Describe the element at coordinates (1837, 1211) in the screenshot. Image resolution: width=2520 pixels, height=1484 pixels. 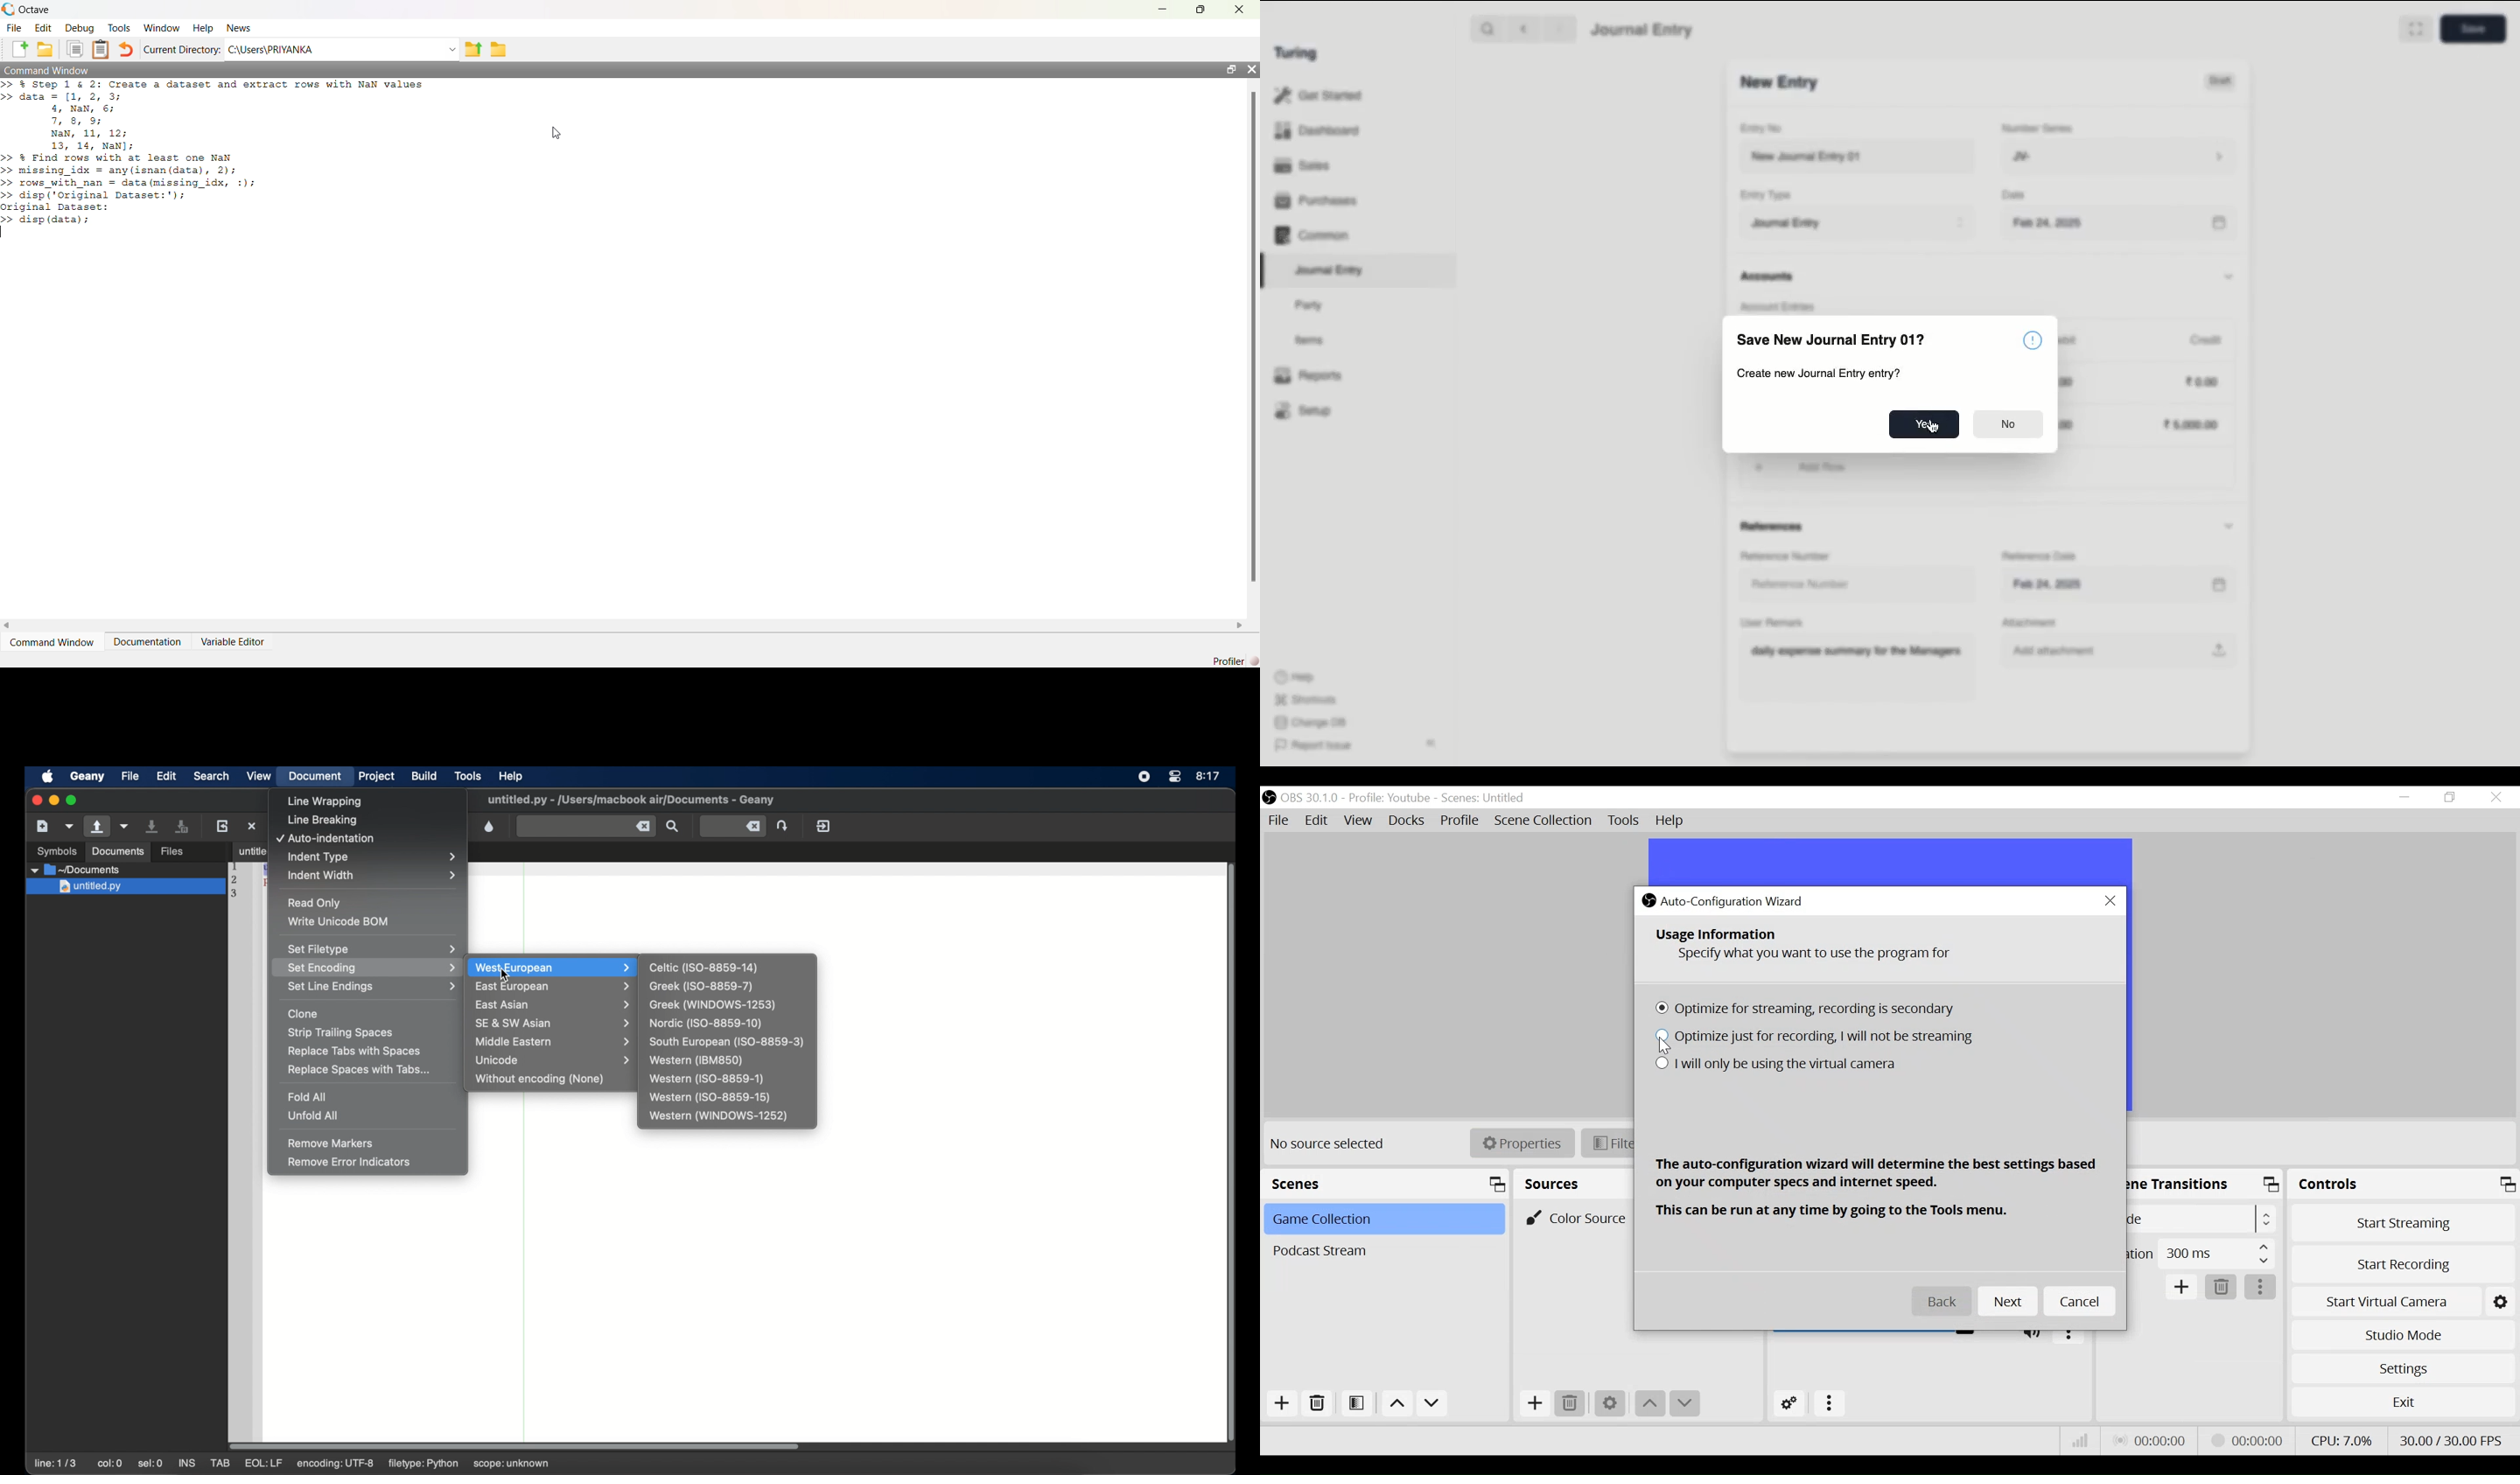
I see `This can be run any time by going to the Tools menu` at that location.